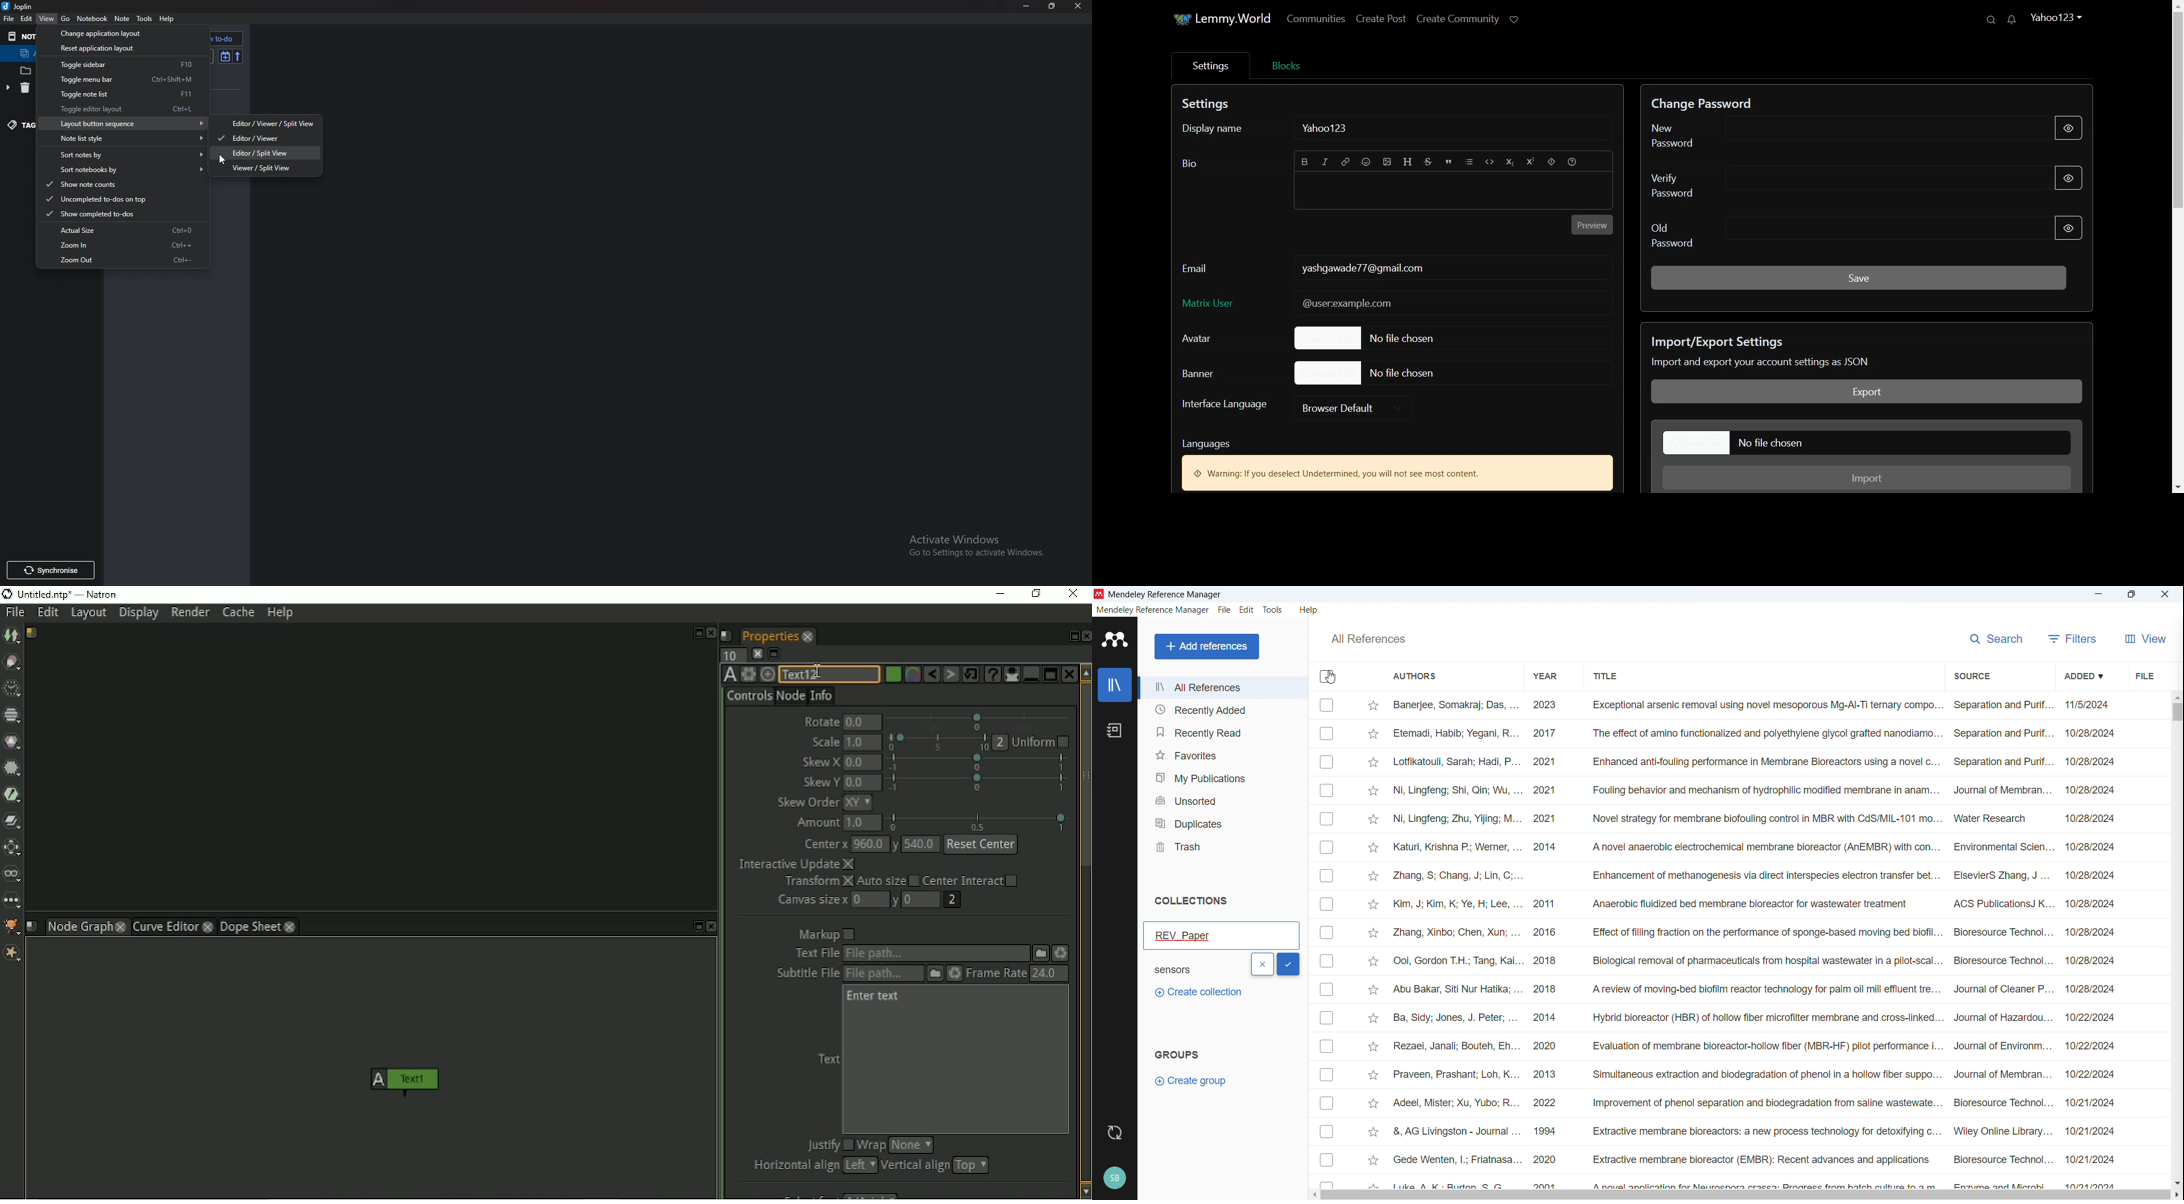  What do you see at coordinates (125, 169) in the screenshot?
I see `sort notebook by` at bounding box center [125, 169].